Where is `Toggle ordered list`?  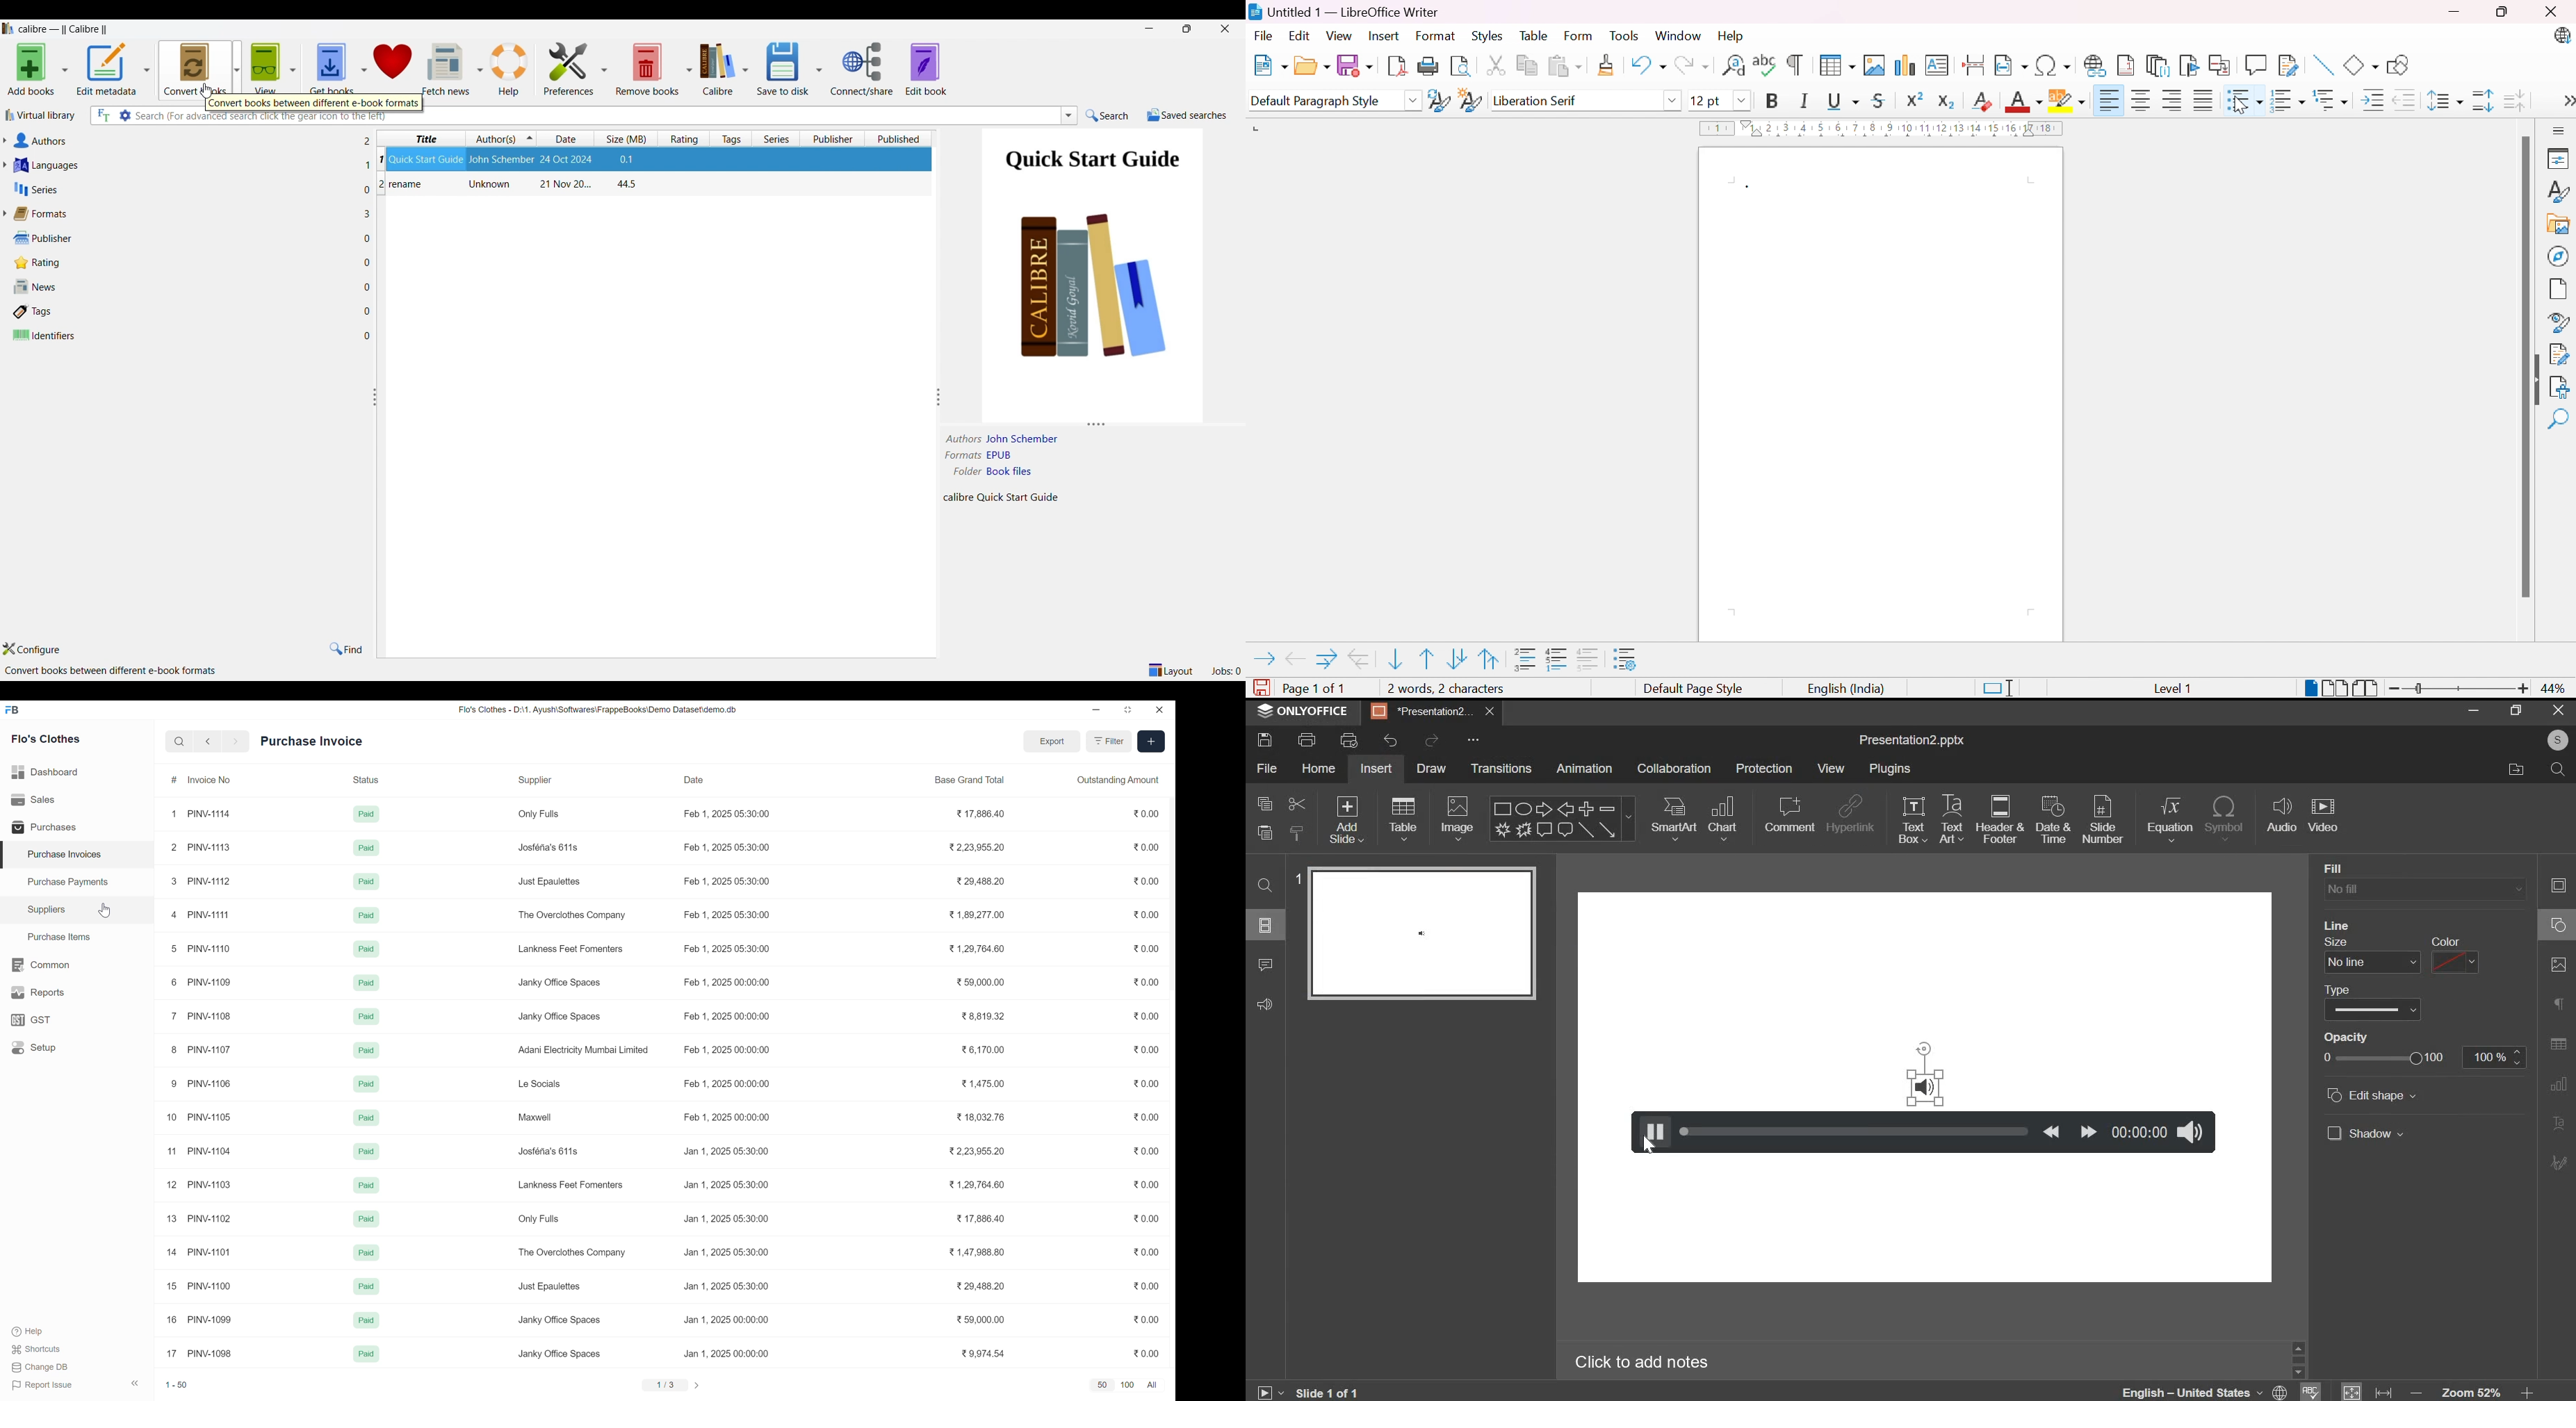
Toggle ordered list is located at coordinates (2290, 103).